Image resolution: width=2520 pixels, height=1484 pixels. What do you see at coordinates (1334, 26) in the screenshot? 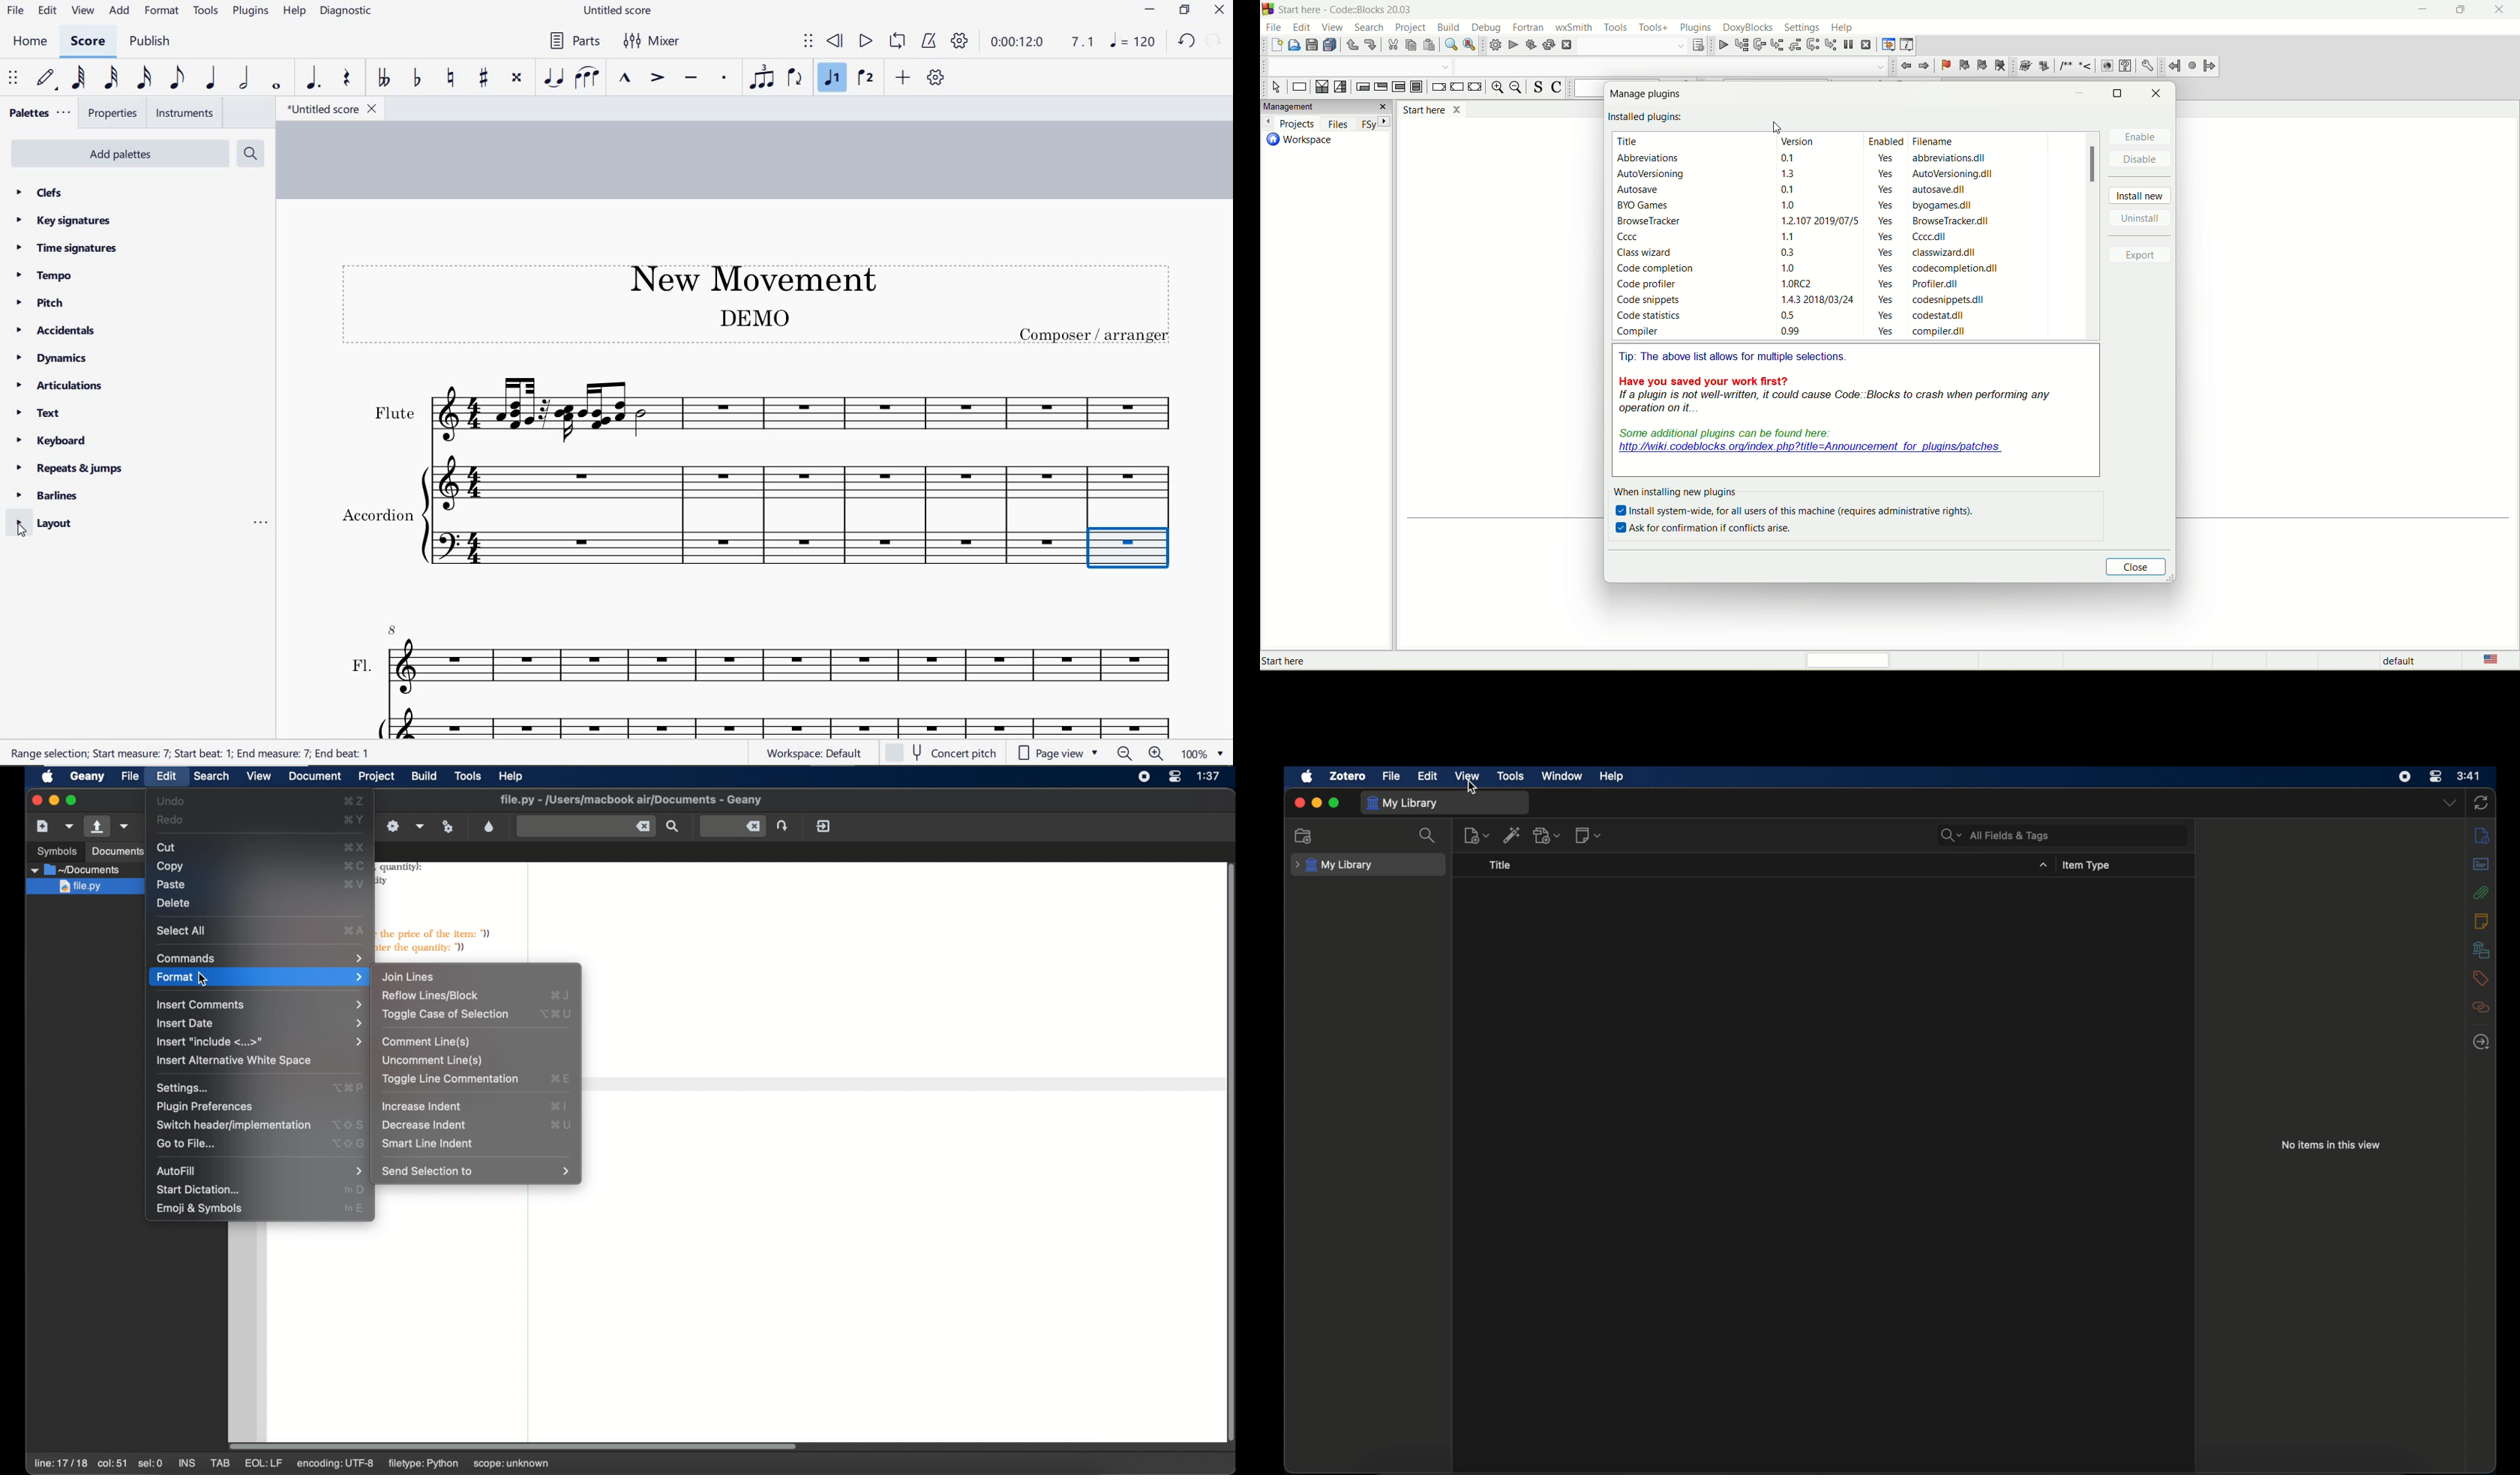
I see `view` at bounding box center [1334, 26].